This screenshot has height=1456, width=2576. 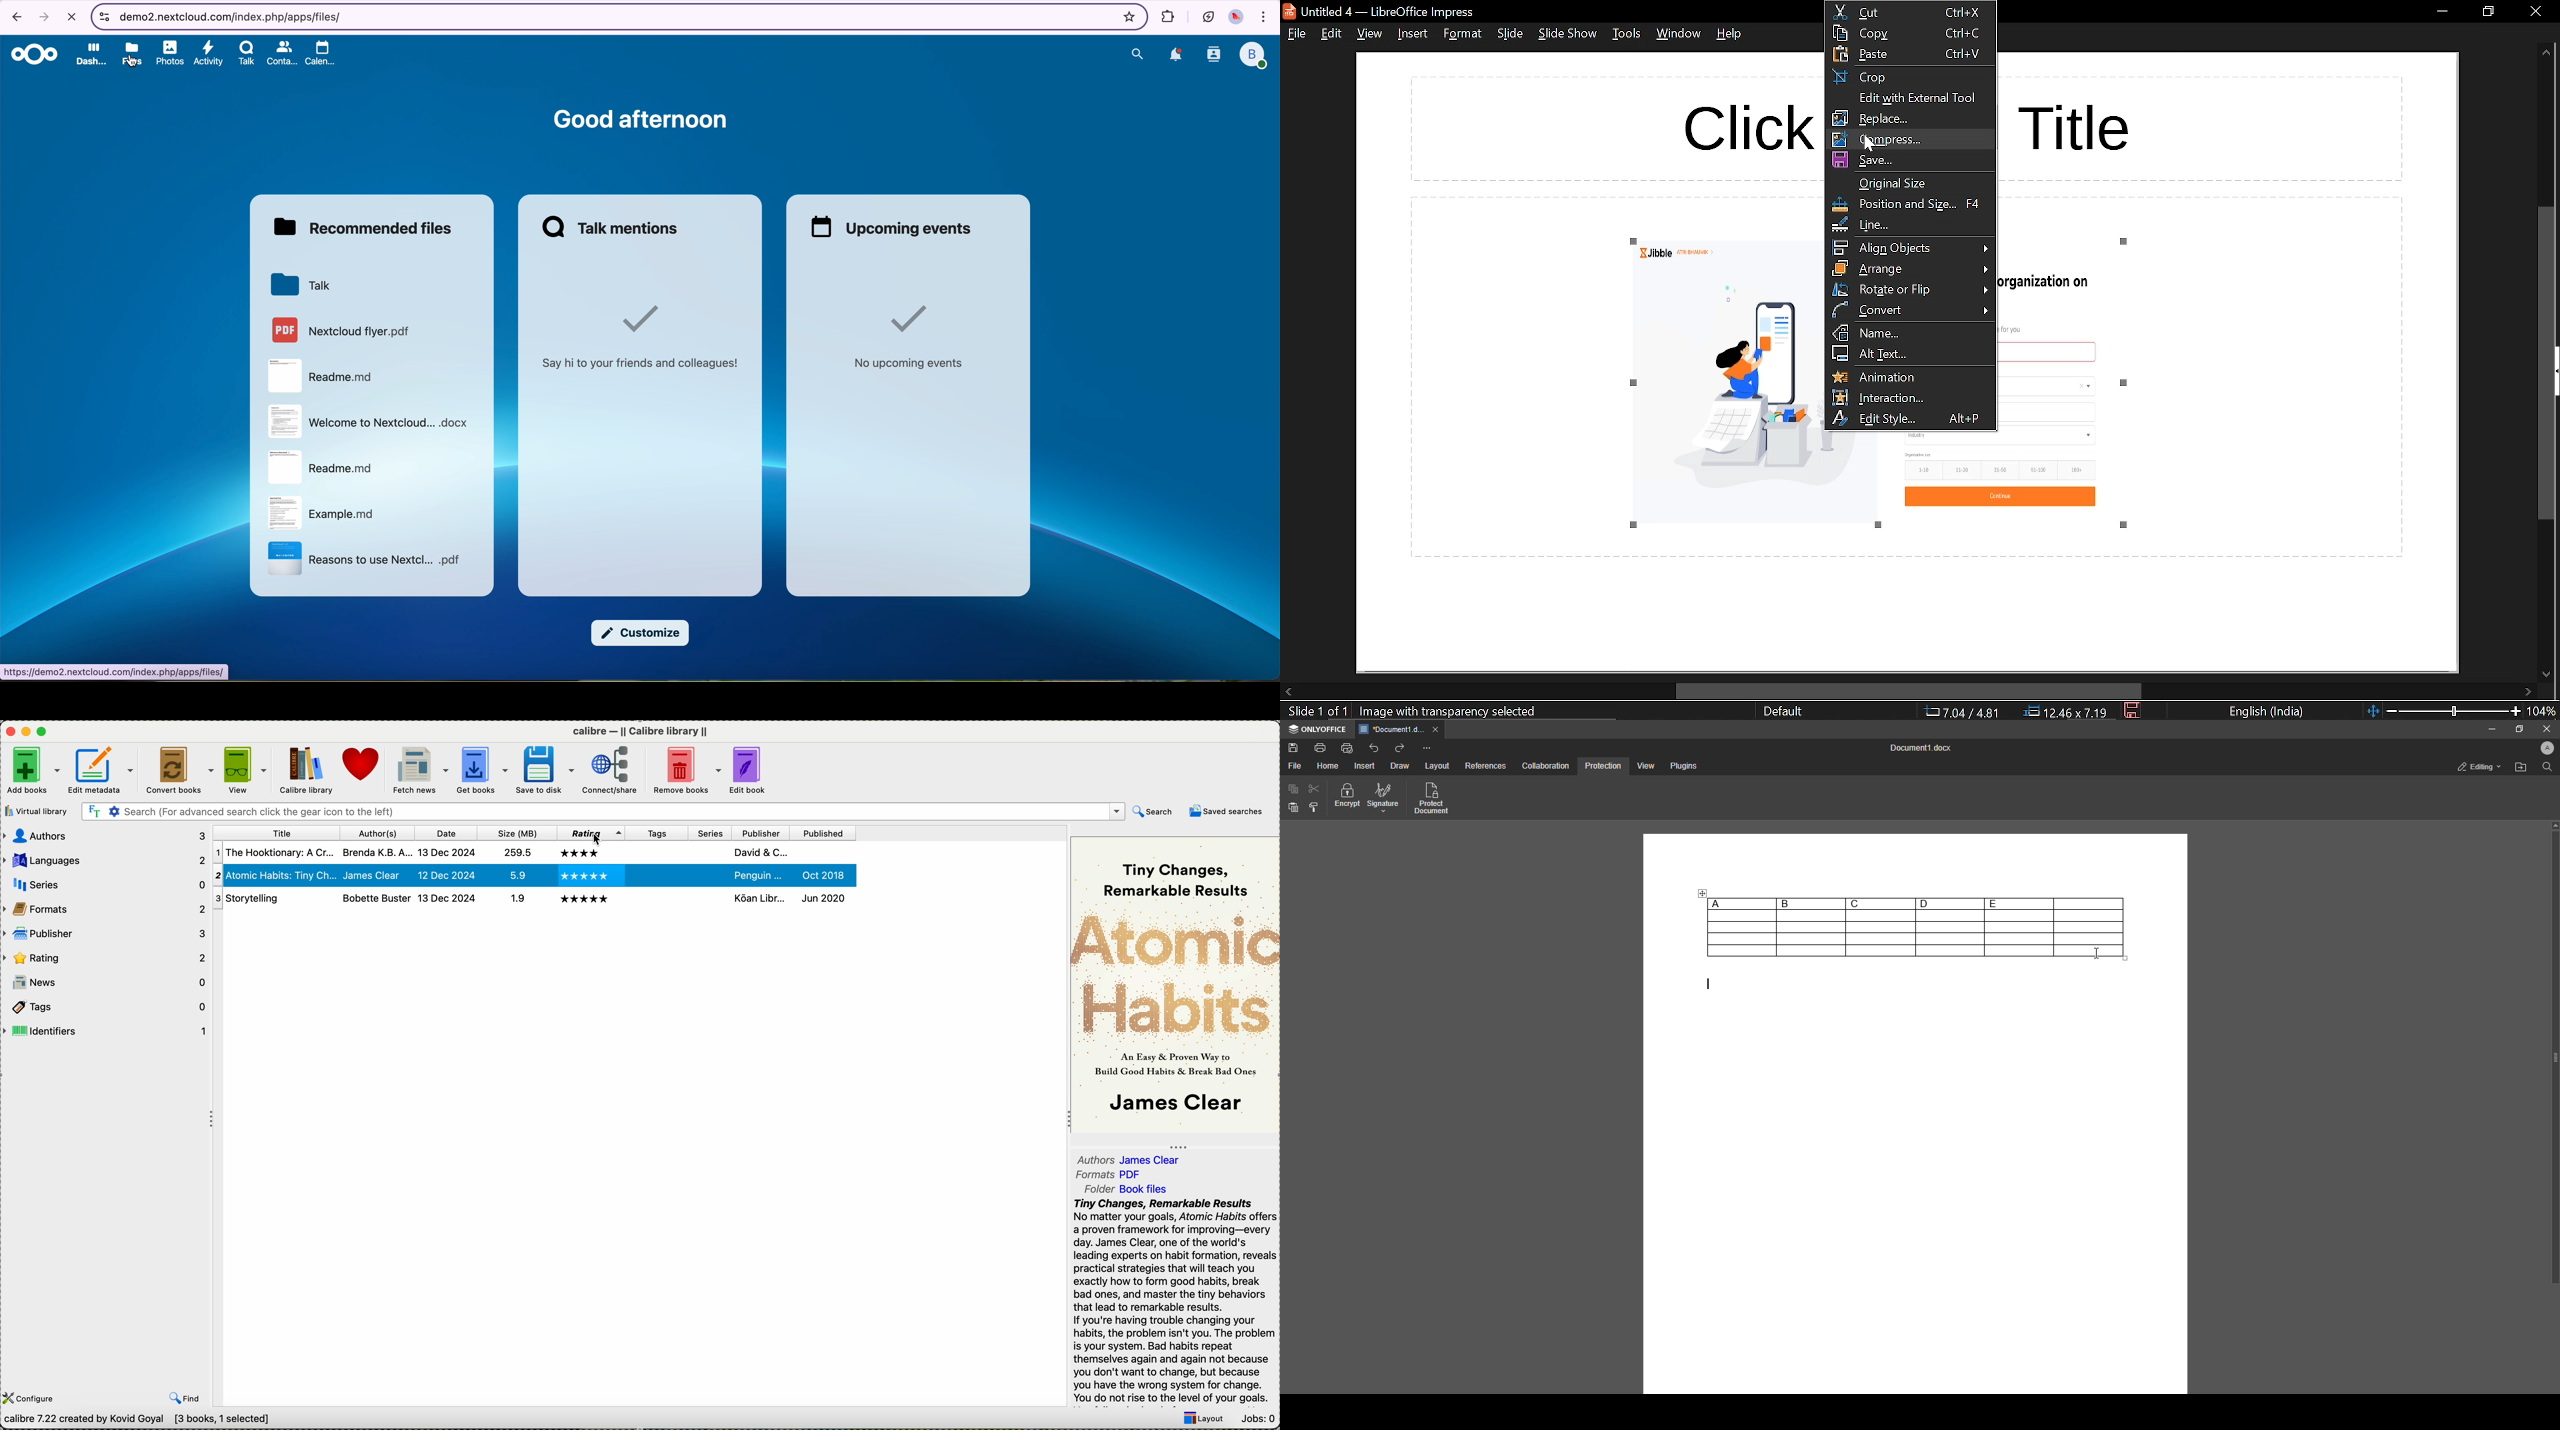 What do you see at coordinates (656, 832) in the screenshot?
I see `tags` at bounding box center [656, 832].